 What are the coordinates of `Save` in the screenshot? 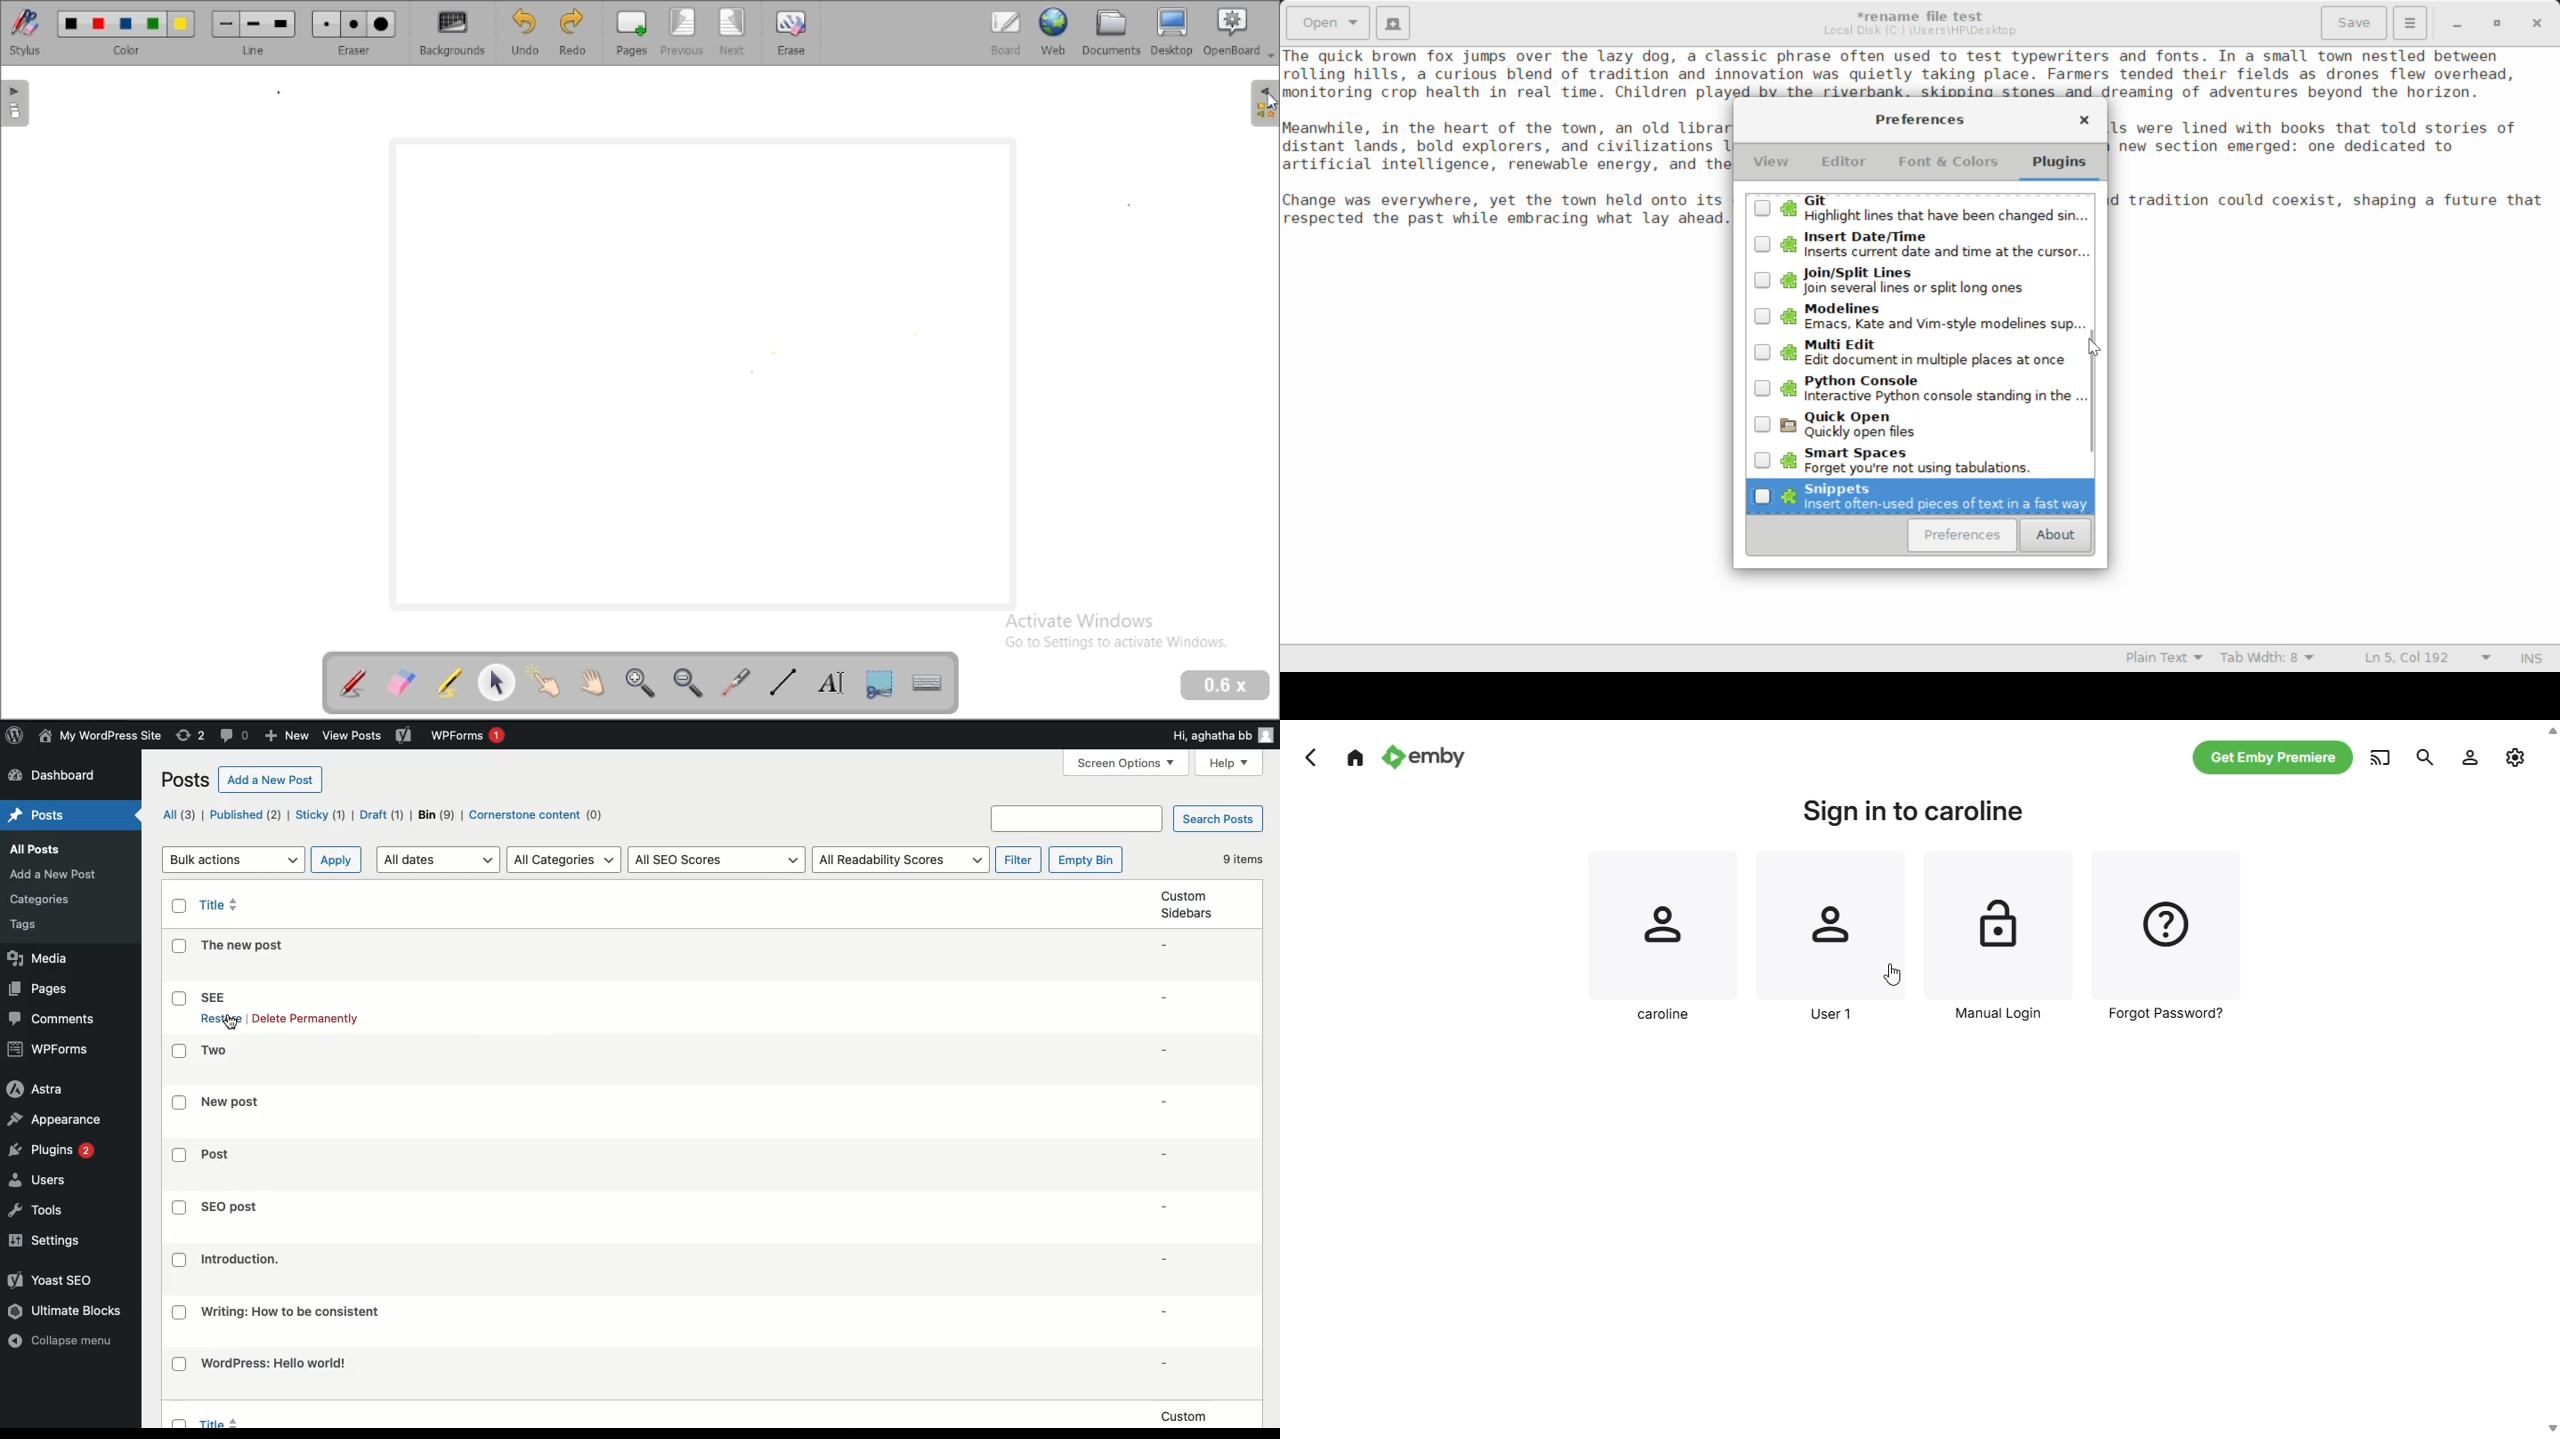 It's located at (2355, 23).